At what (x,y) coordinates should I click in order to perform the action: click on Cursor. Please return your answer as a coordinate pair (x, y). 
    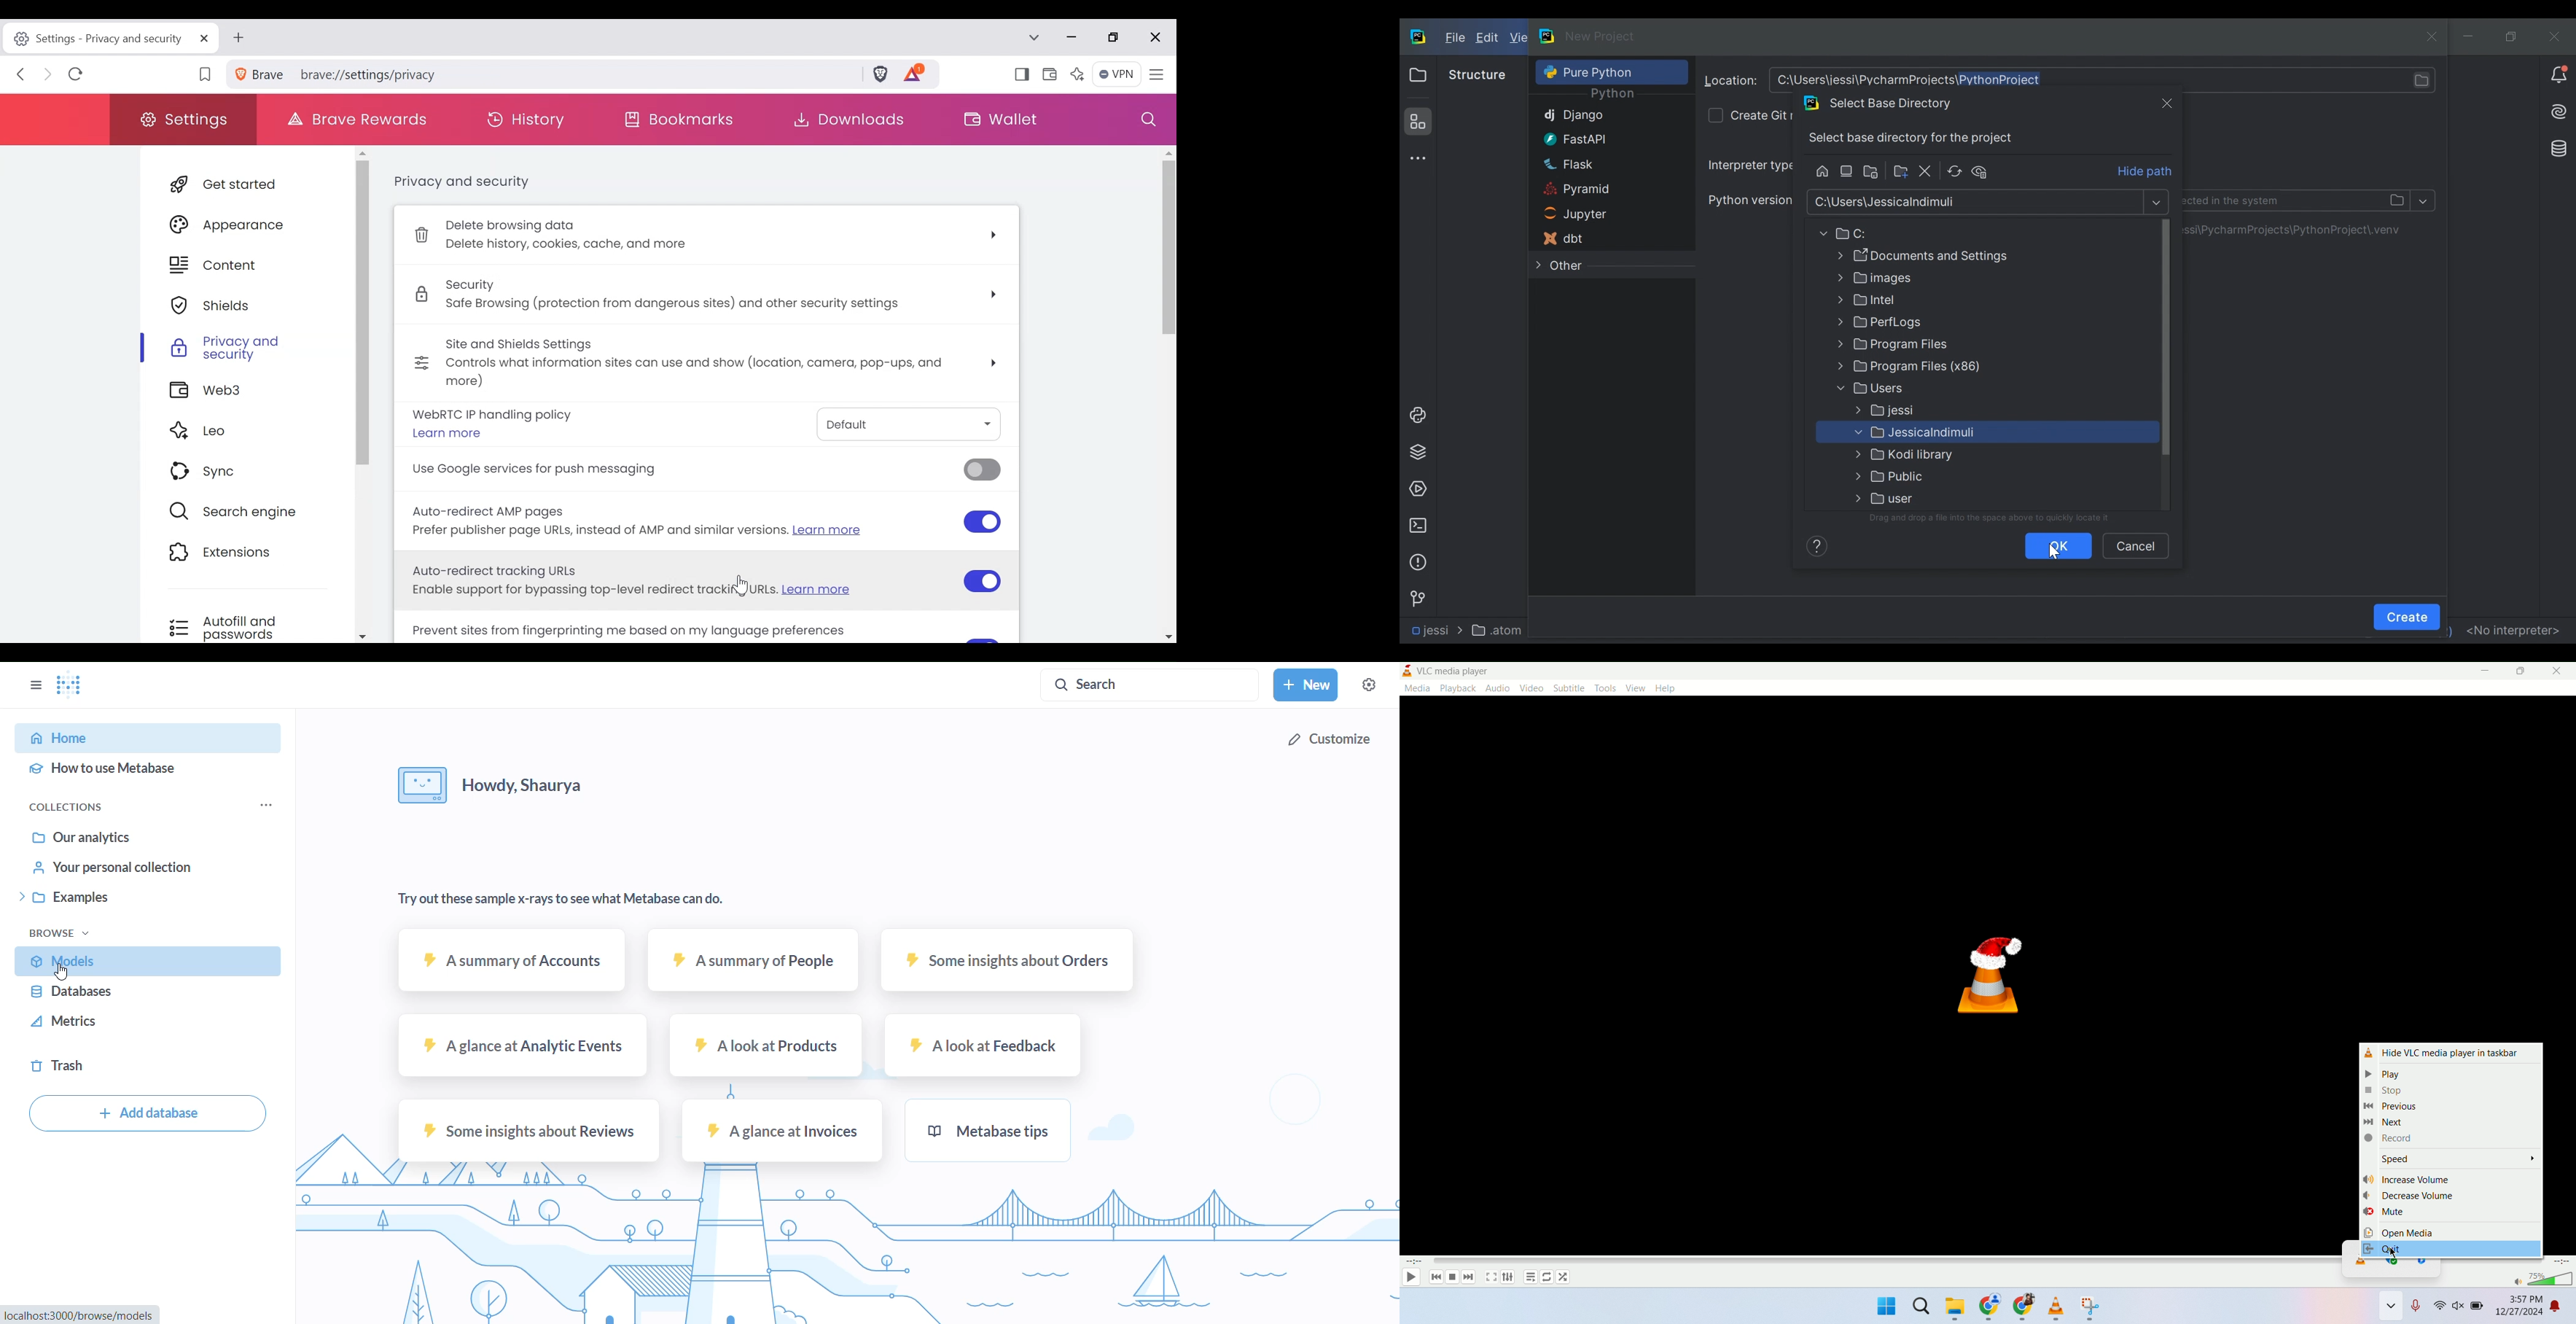
    Looking at the image, I should click on (740, 588).